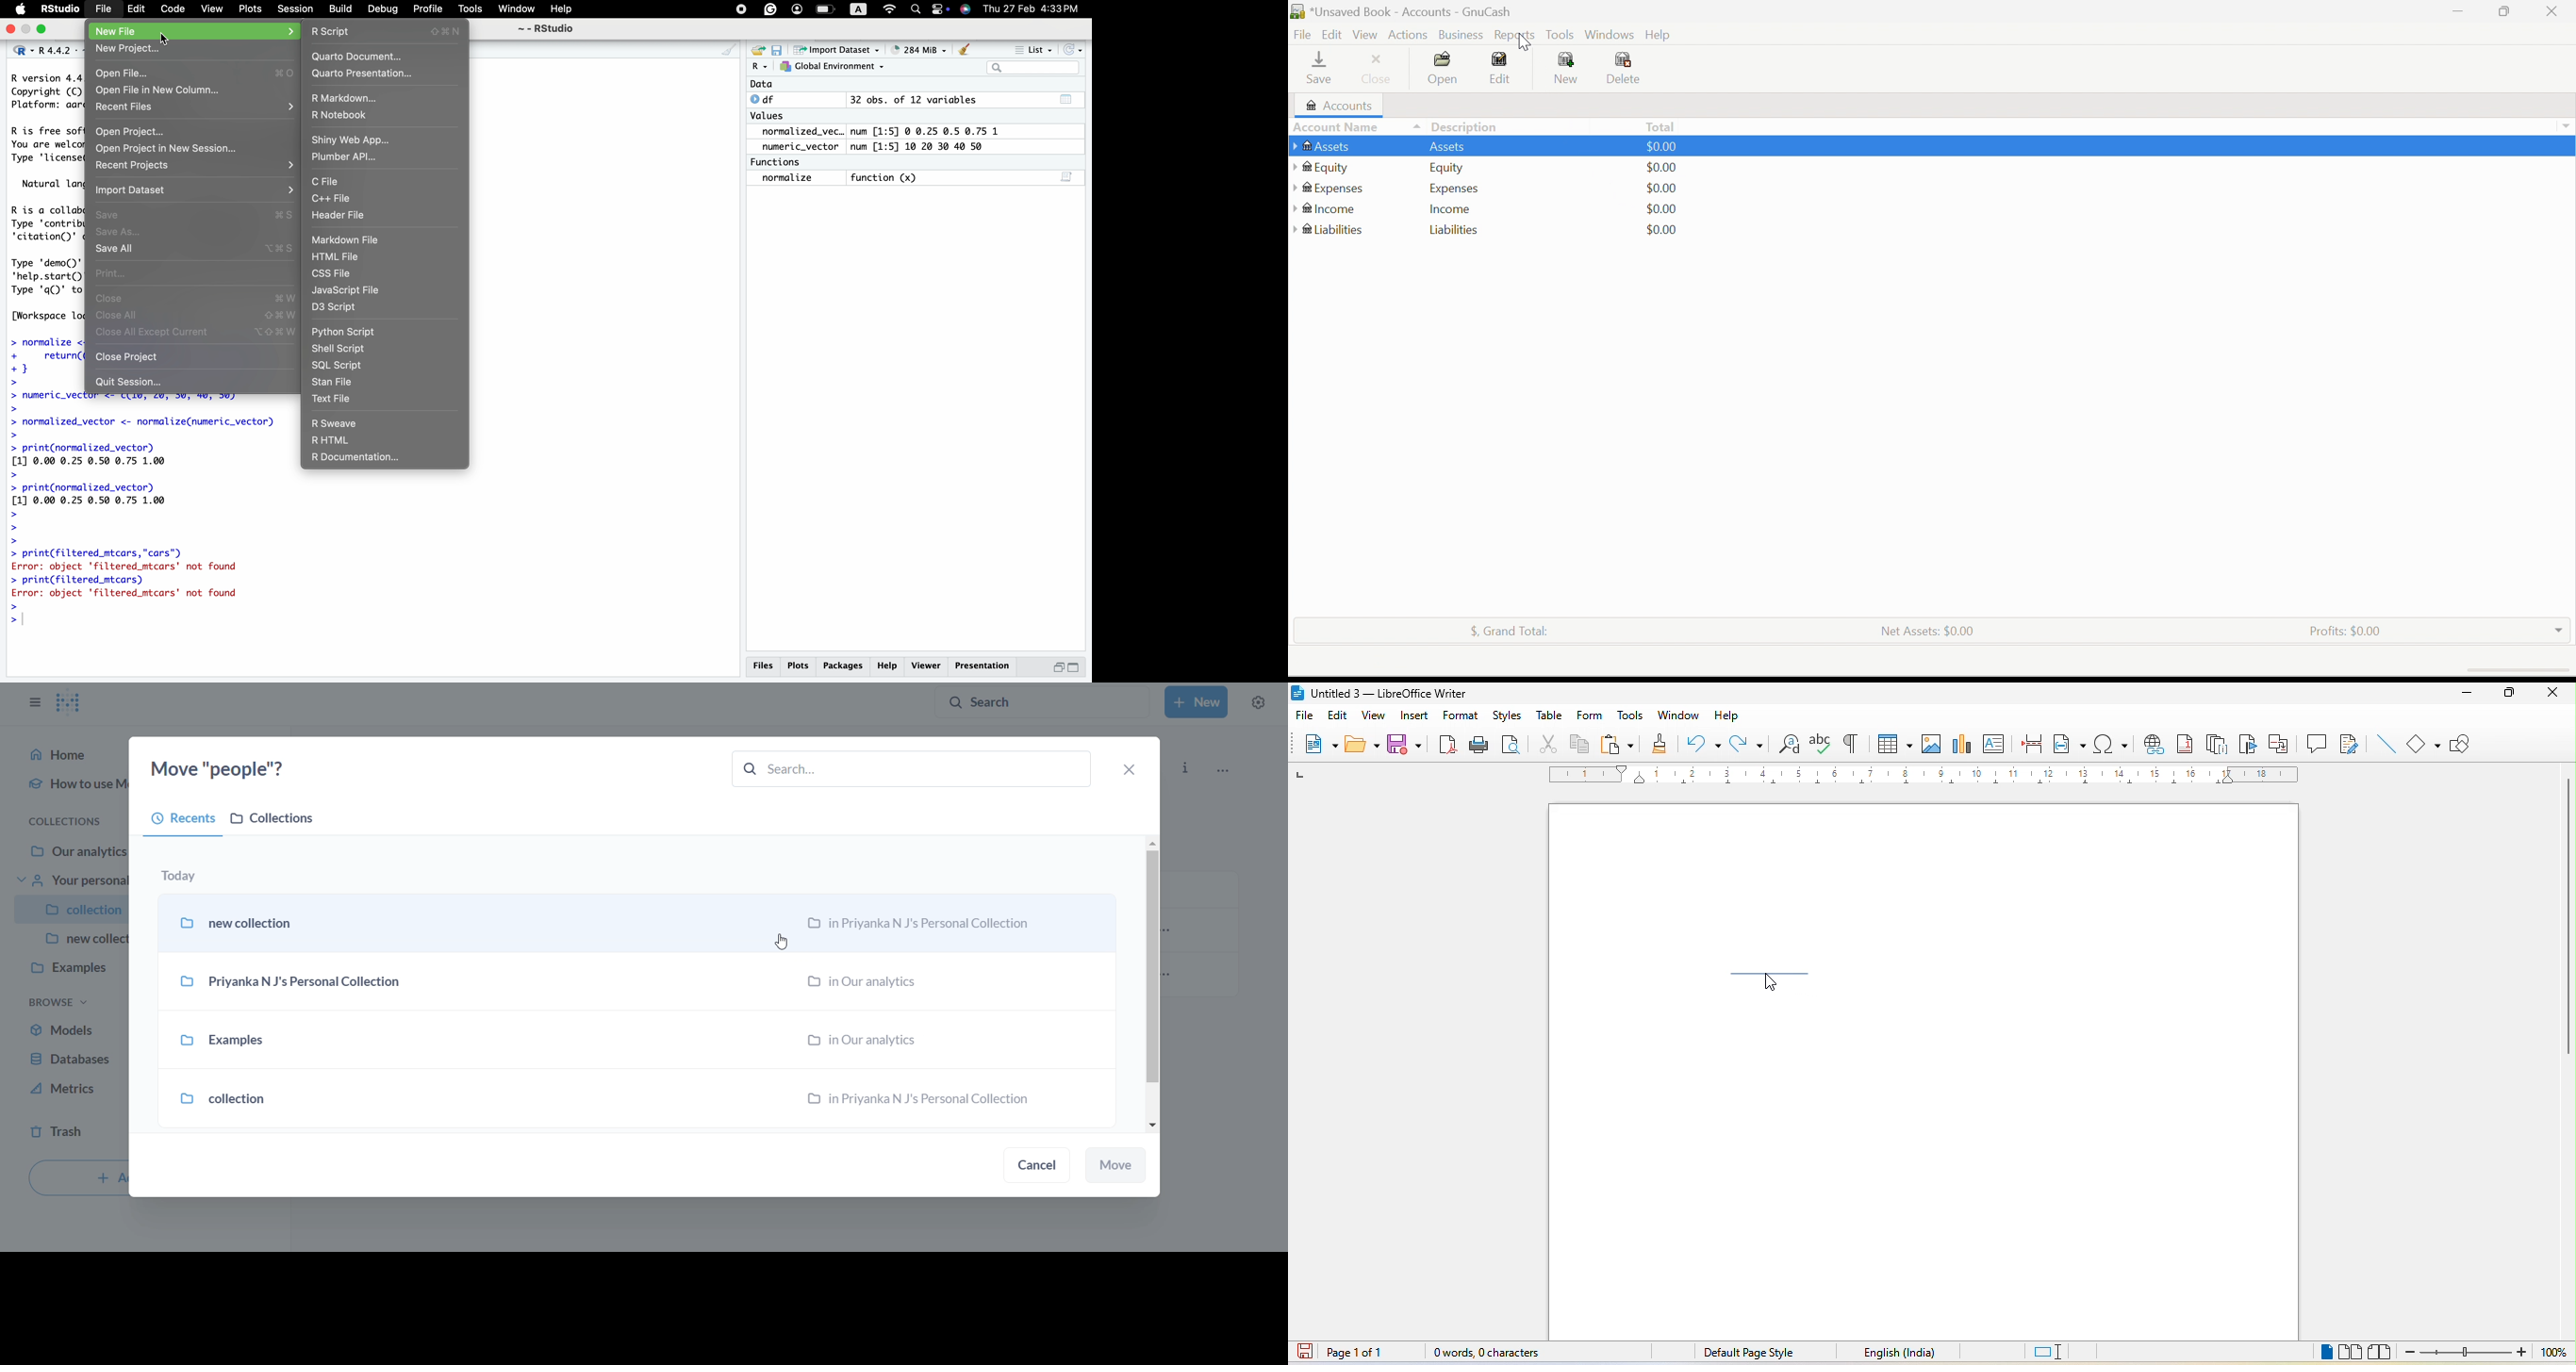  What do you see at coordinates (342, 9) in the screenshot?
I see `Build` at bounding box center [342, 9].